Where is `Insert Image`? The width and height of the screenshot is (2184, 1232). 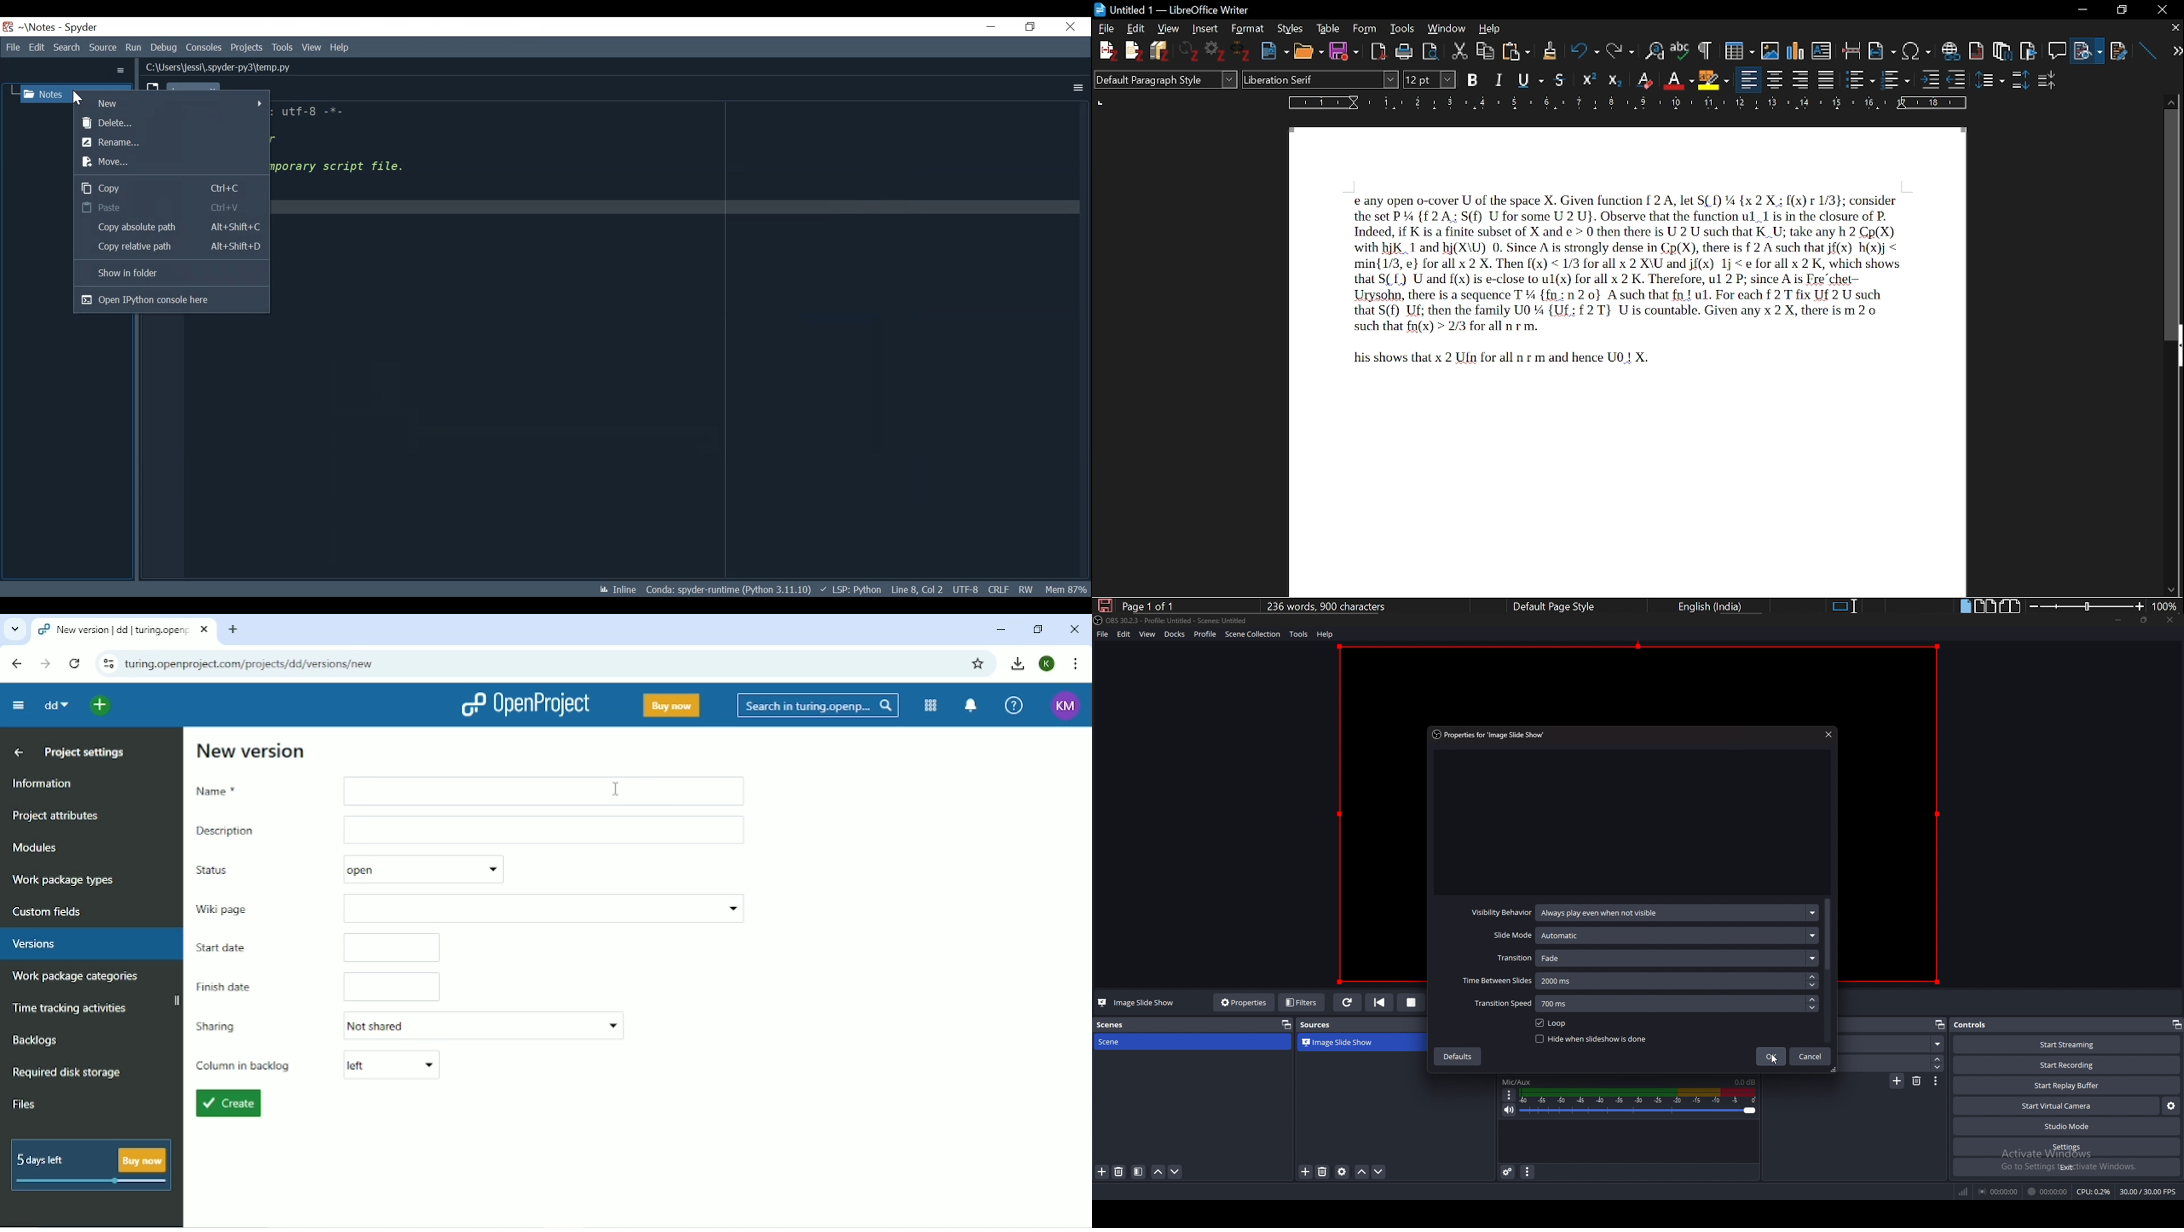 Insert Image is located at coordinates (1764, 48).